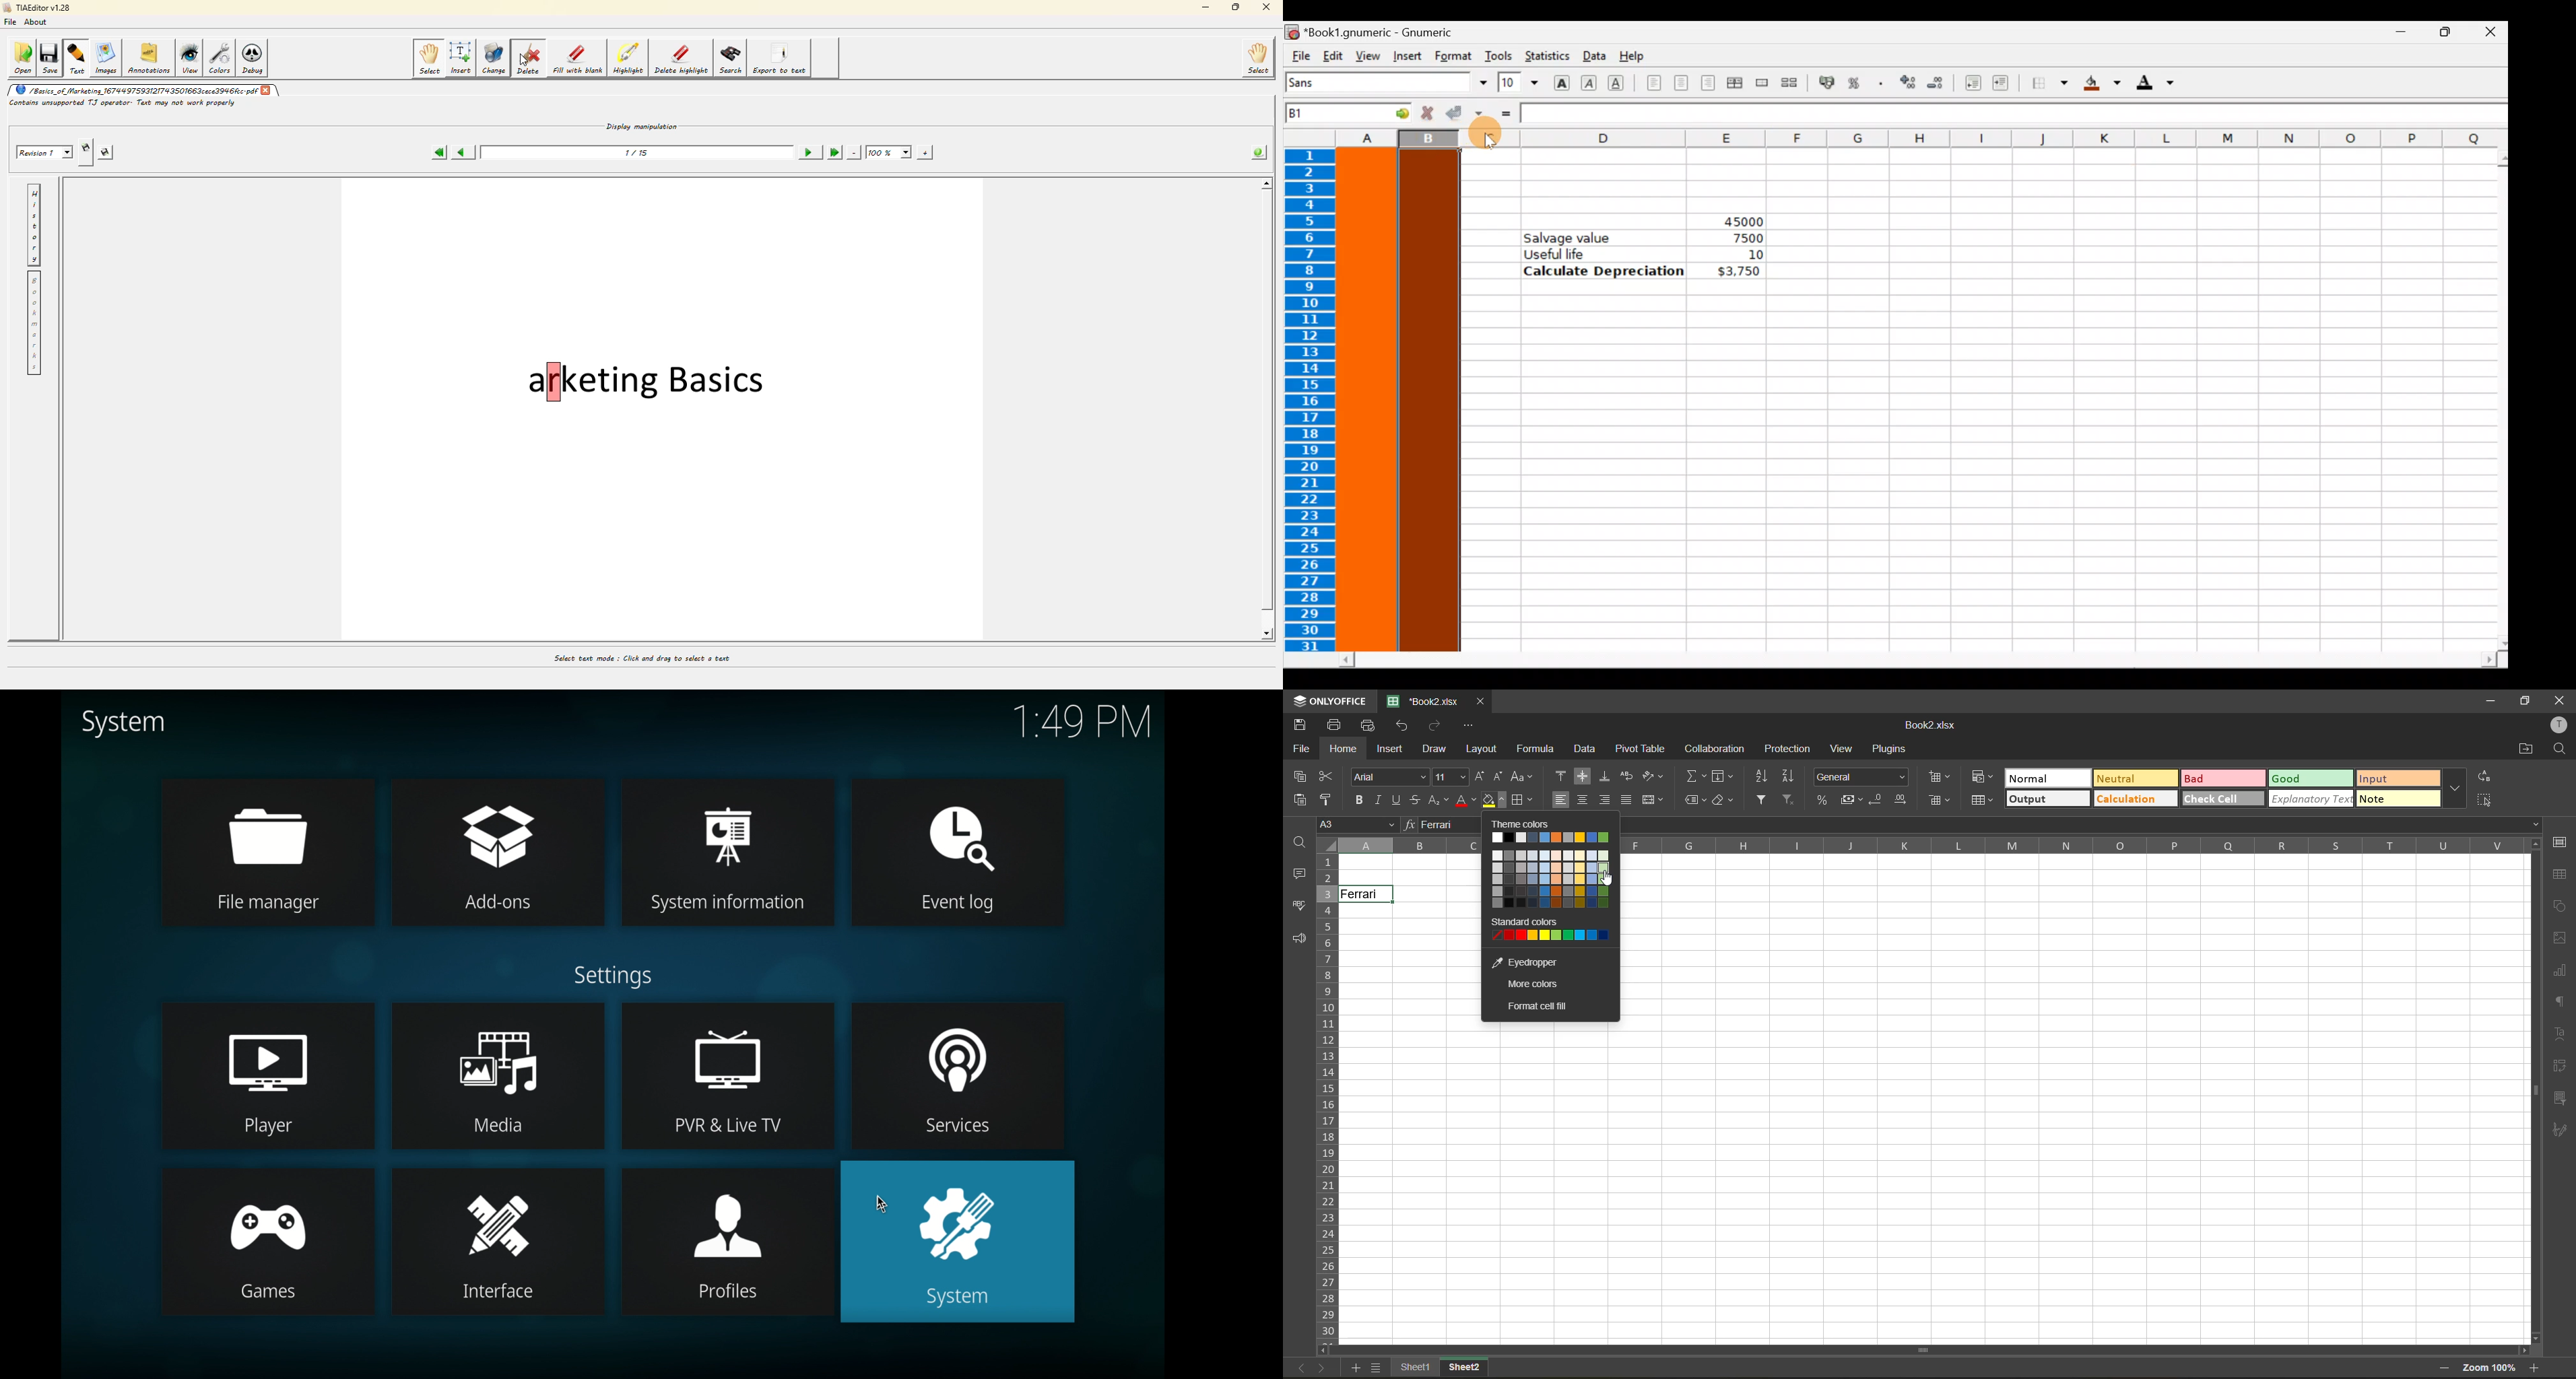 The height and width of the screenshot is (1400, 2576). Describe the element at coordinates (1763, 800) in the screenshot. I see `filter` at that location.